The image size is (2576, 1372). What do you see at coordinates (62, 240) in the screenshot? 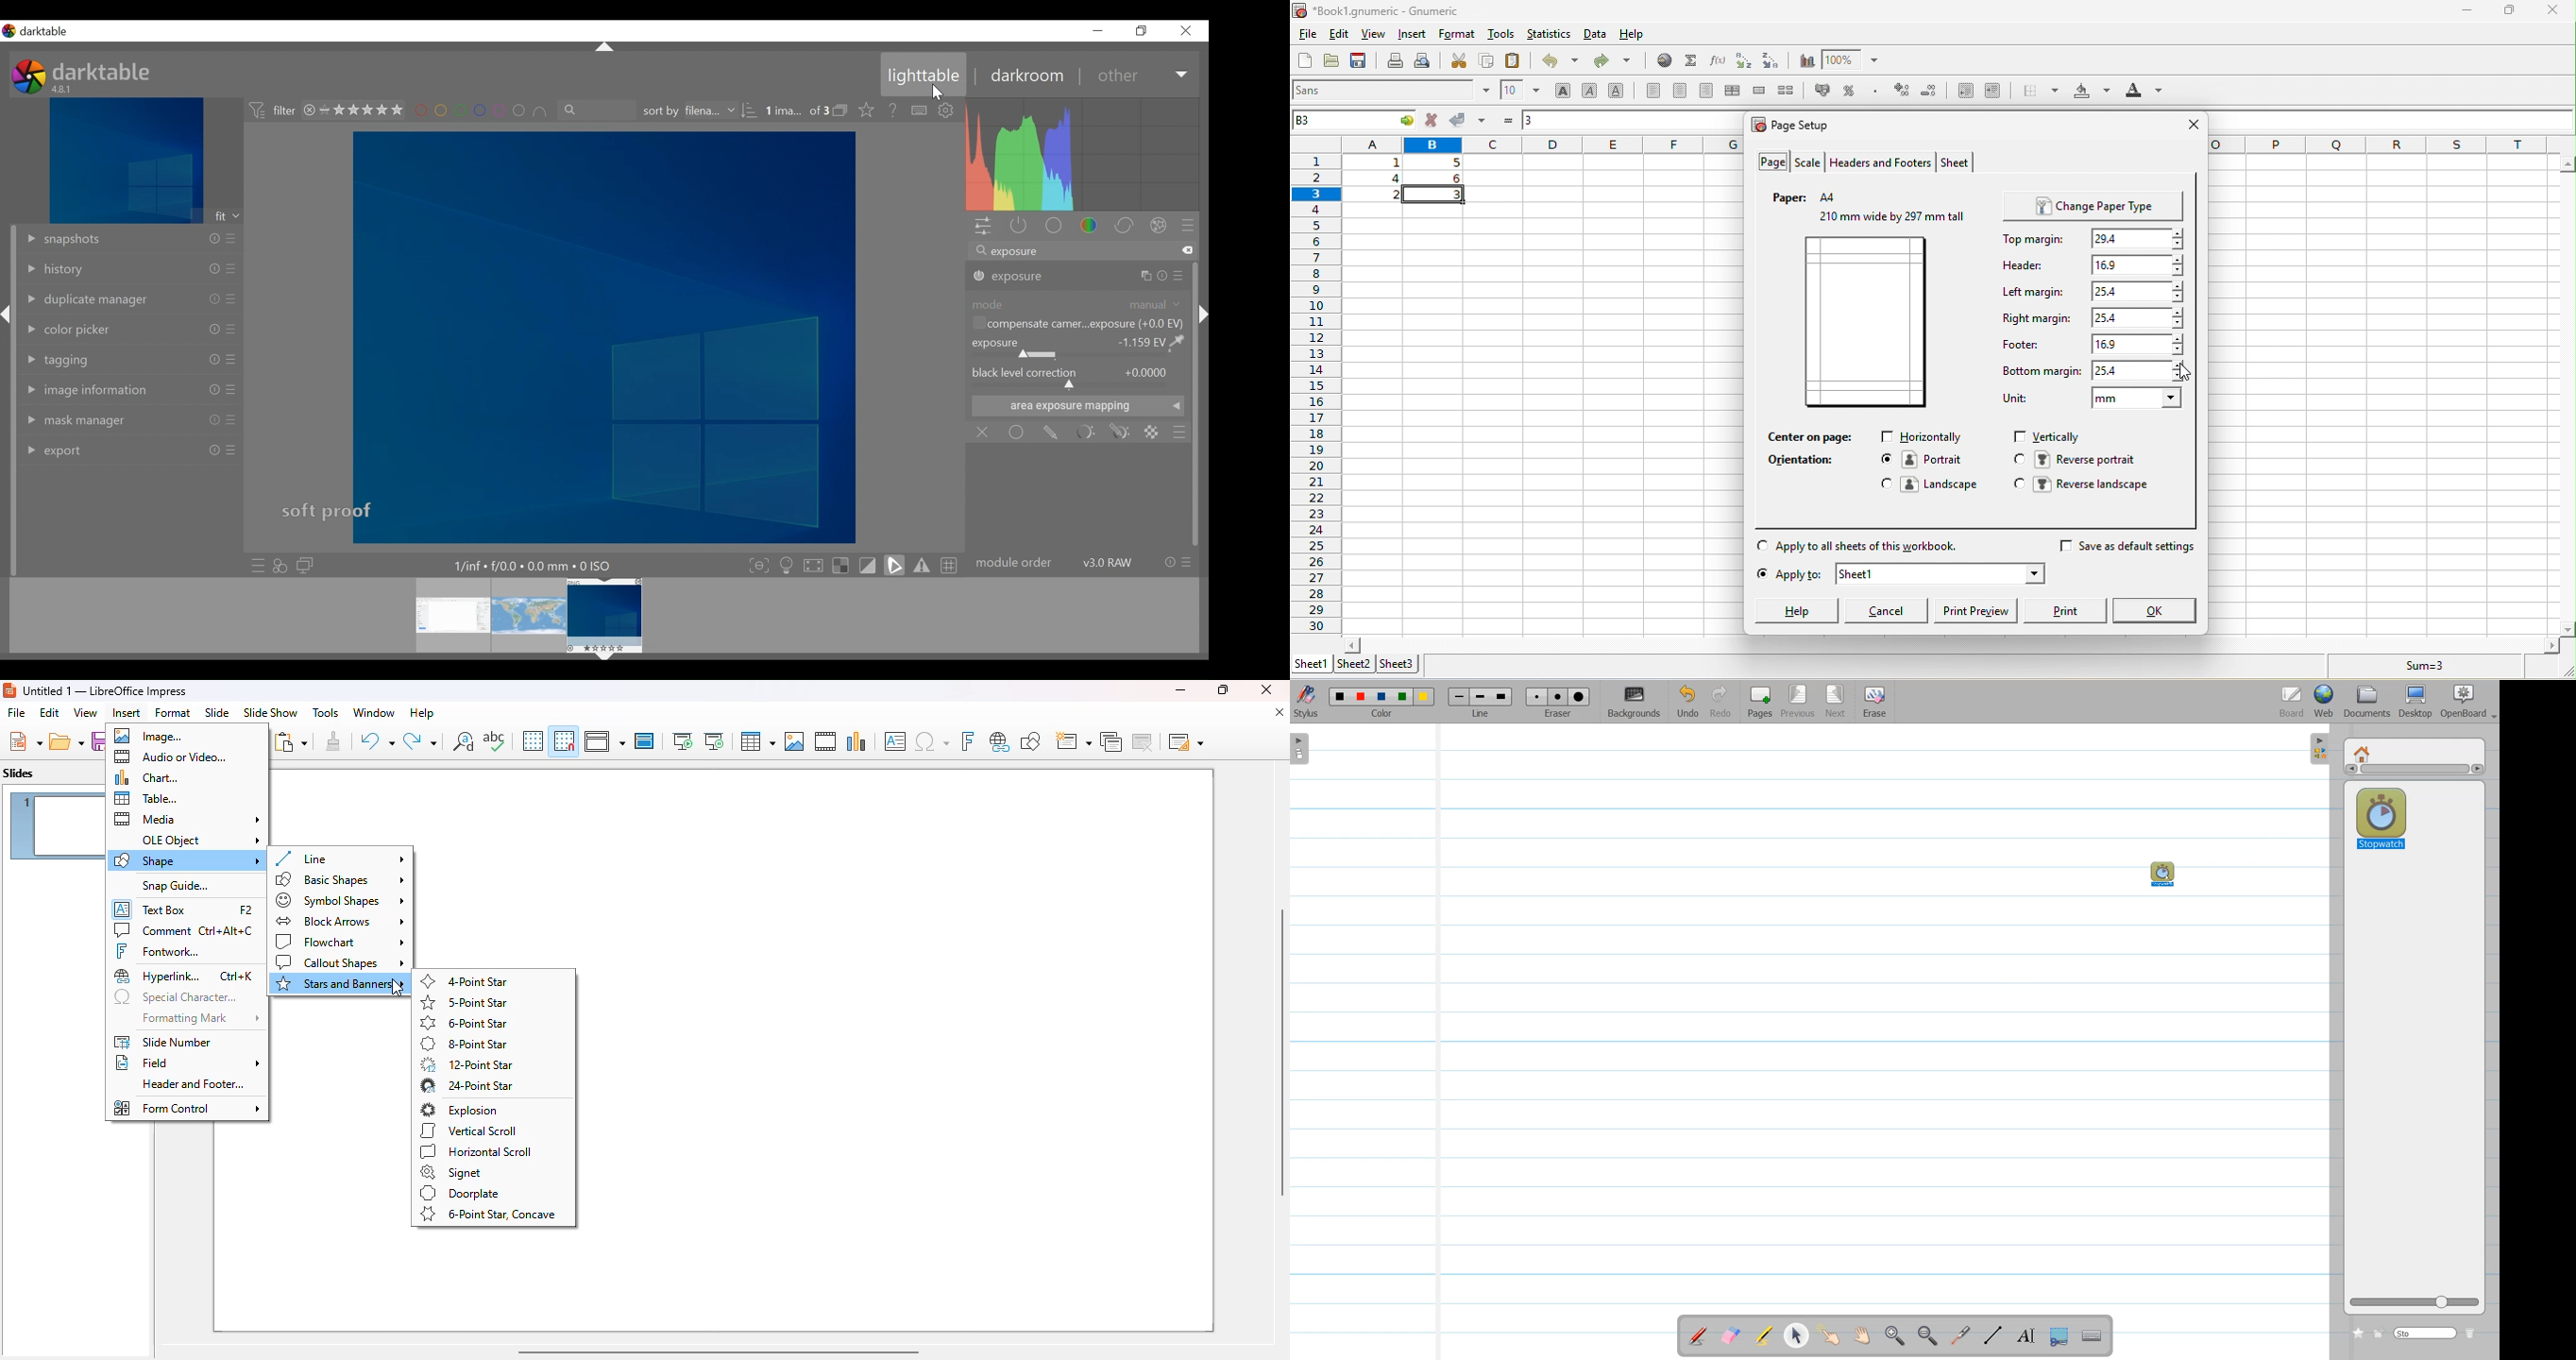
I see `snapshot` at bounding box center [62, 240].